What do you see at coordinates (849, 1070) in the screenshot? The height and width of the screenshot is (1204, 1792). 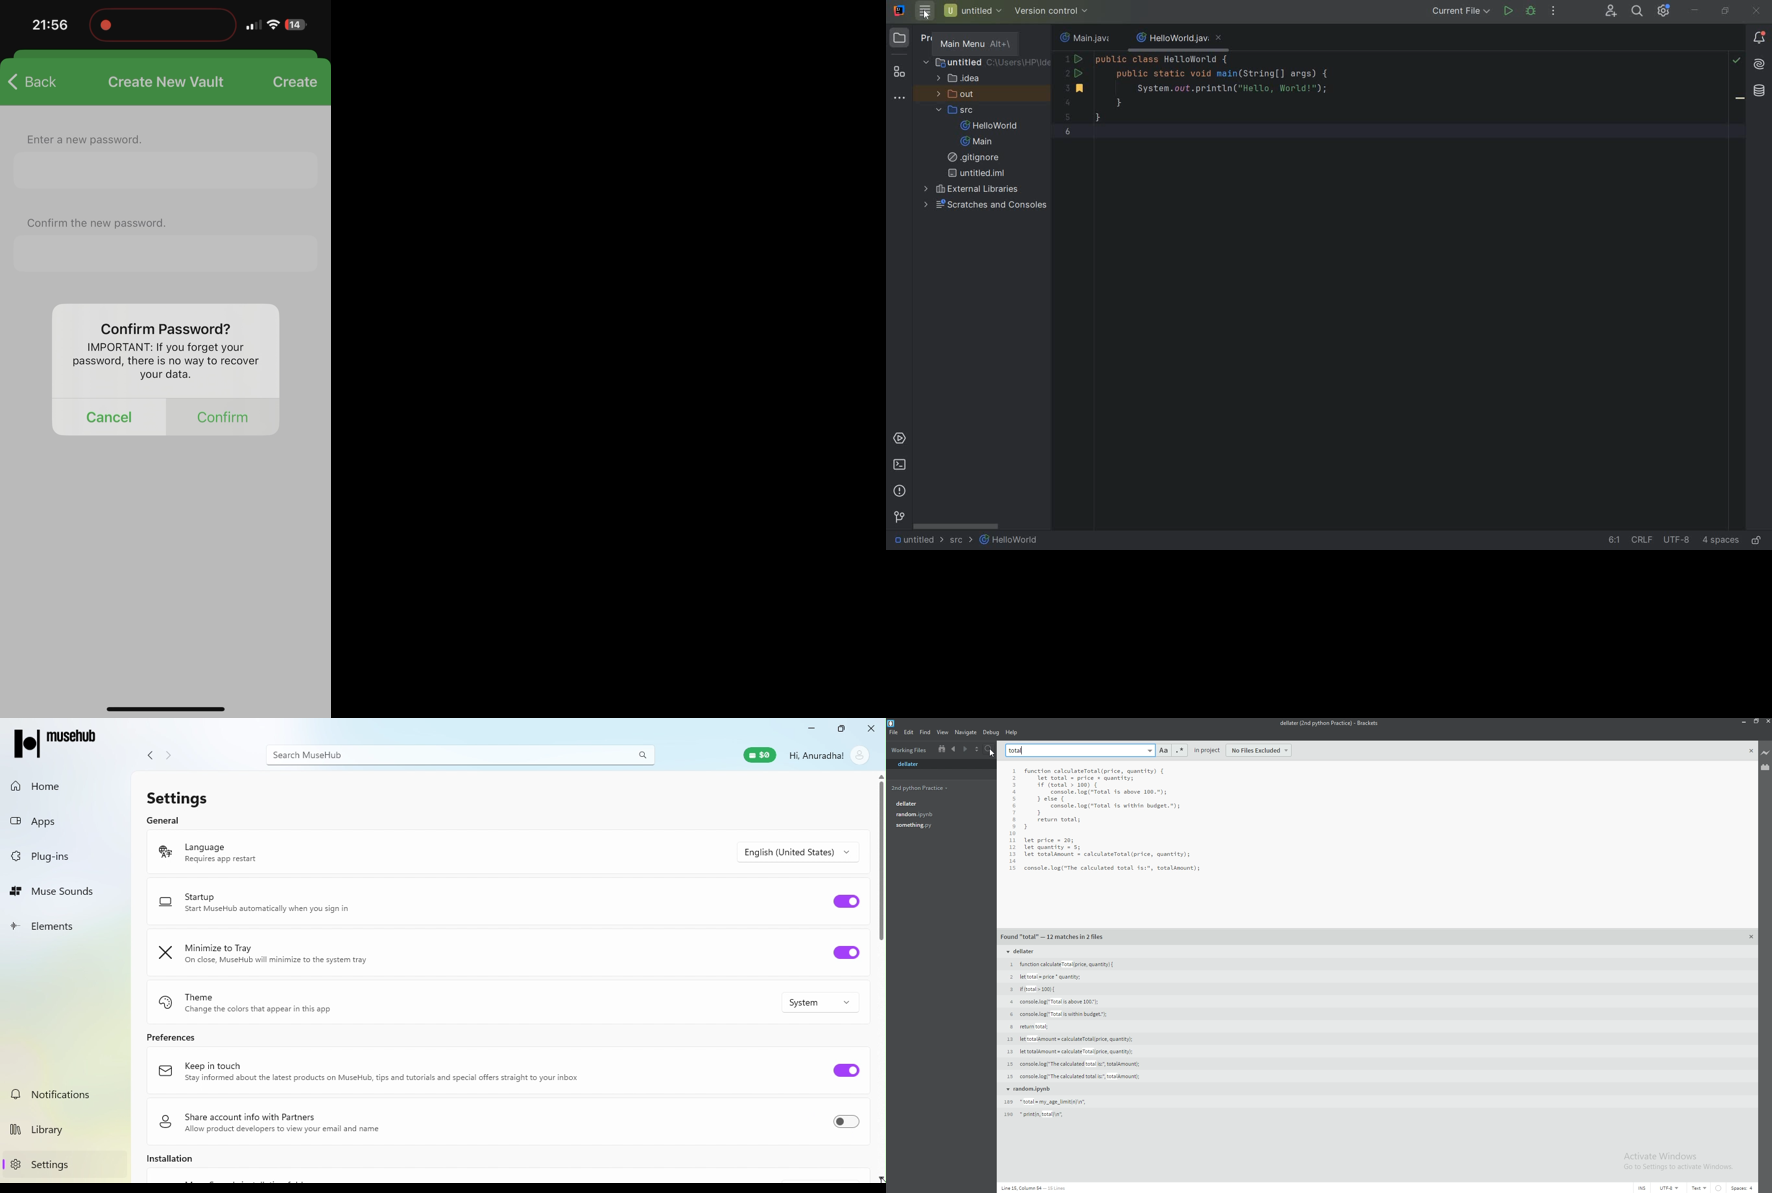 I see `Toggle` at bounding box center [849, 1070].